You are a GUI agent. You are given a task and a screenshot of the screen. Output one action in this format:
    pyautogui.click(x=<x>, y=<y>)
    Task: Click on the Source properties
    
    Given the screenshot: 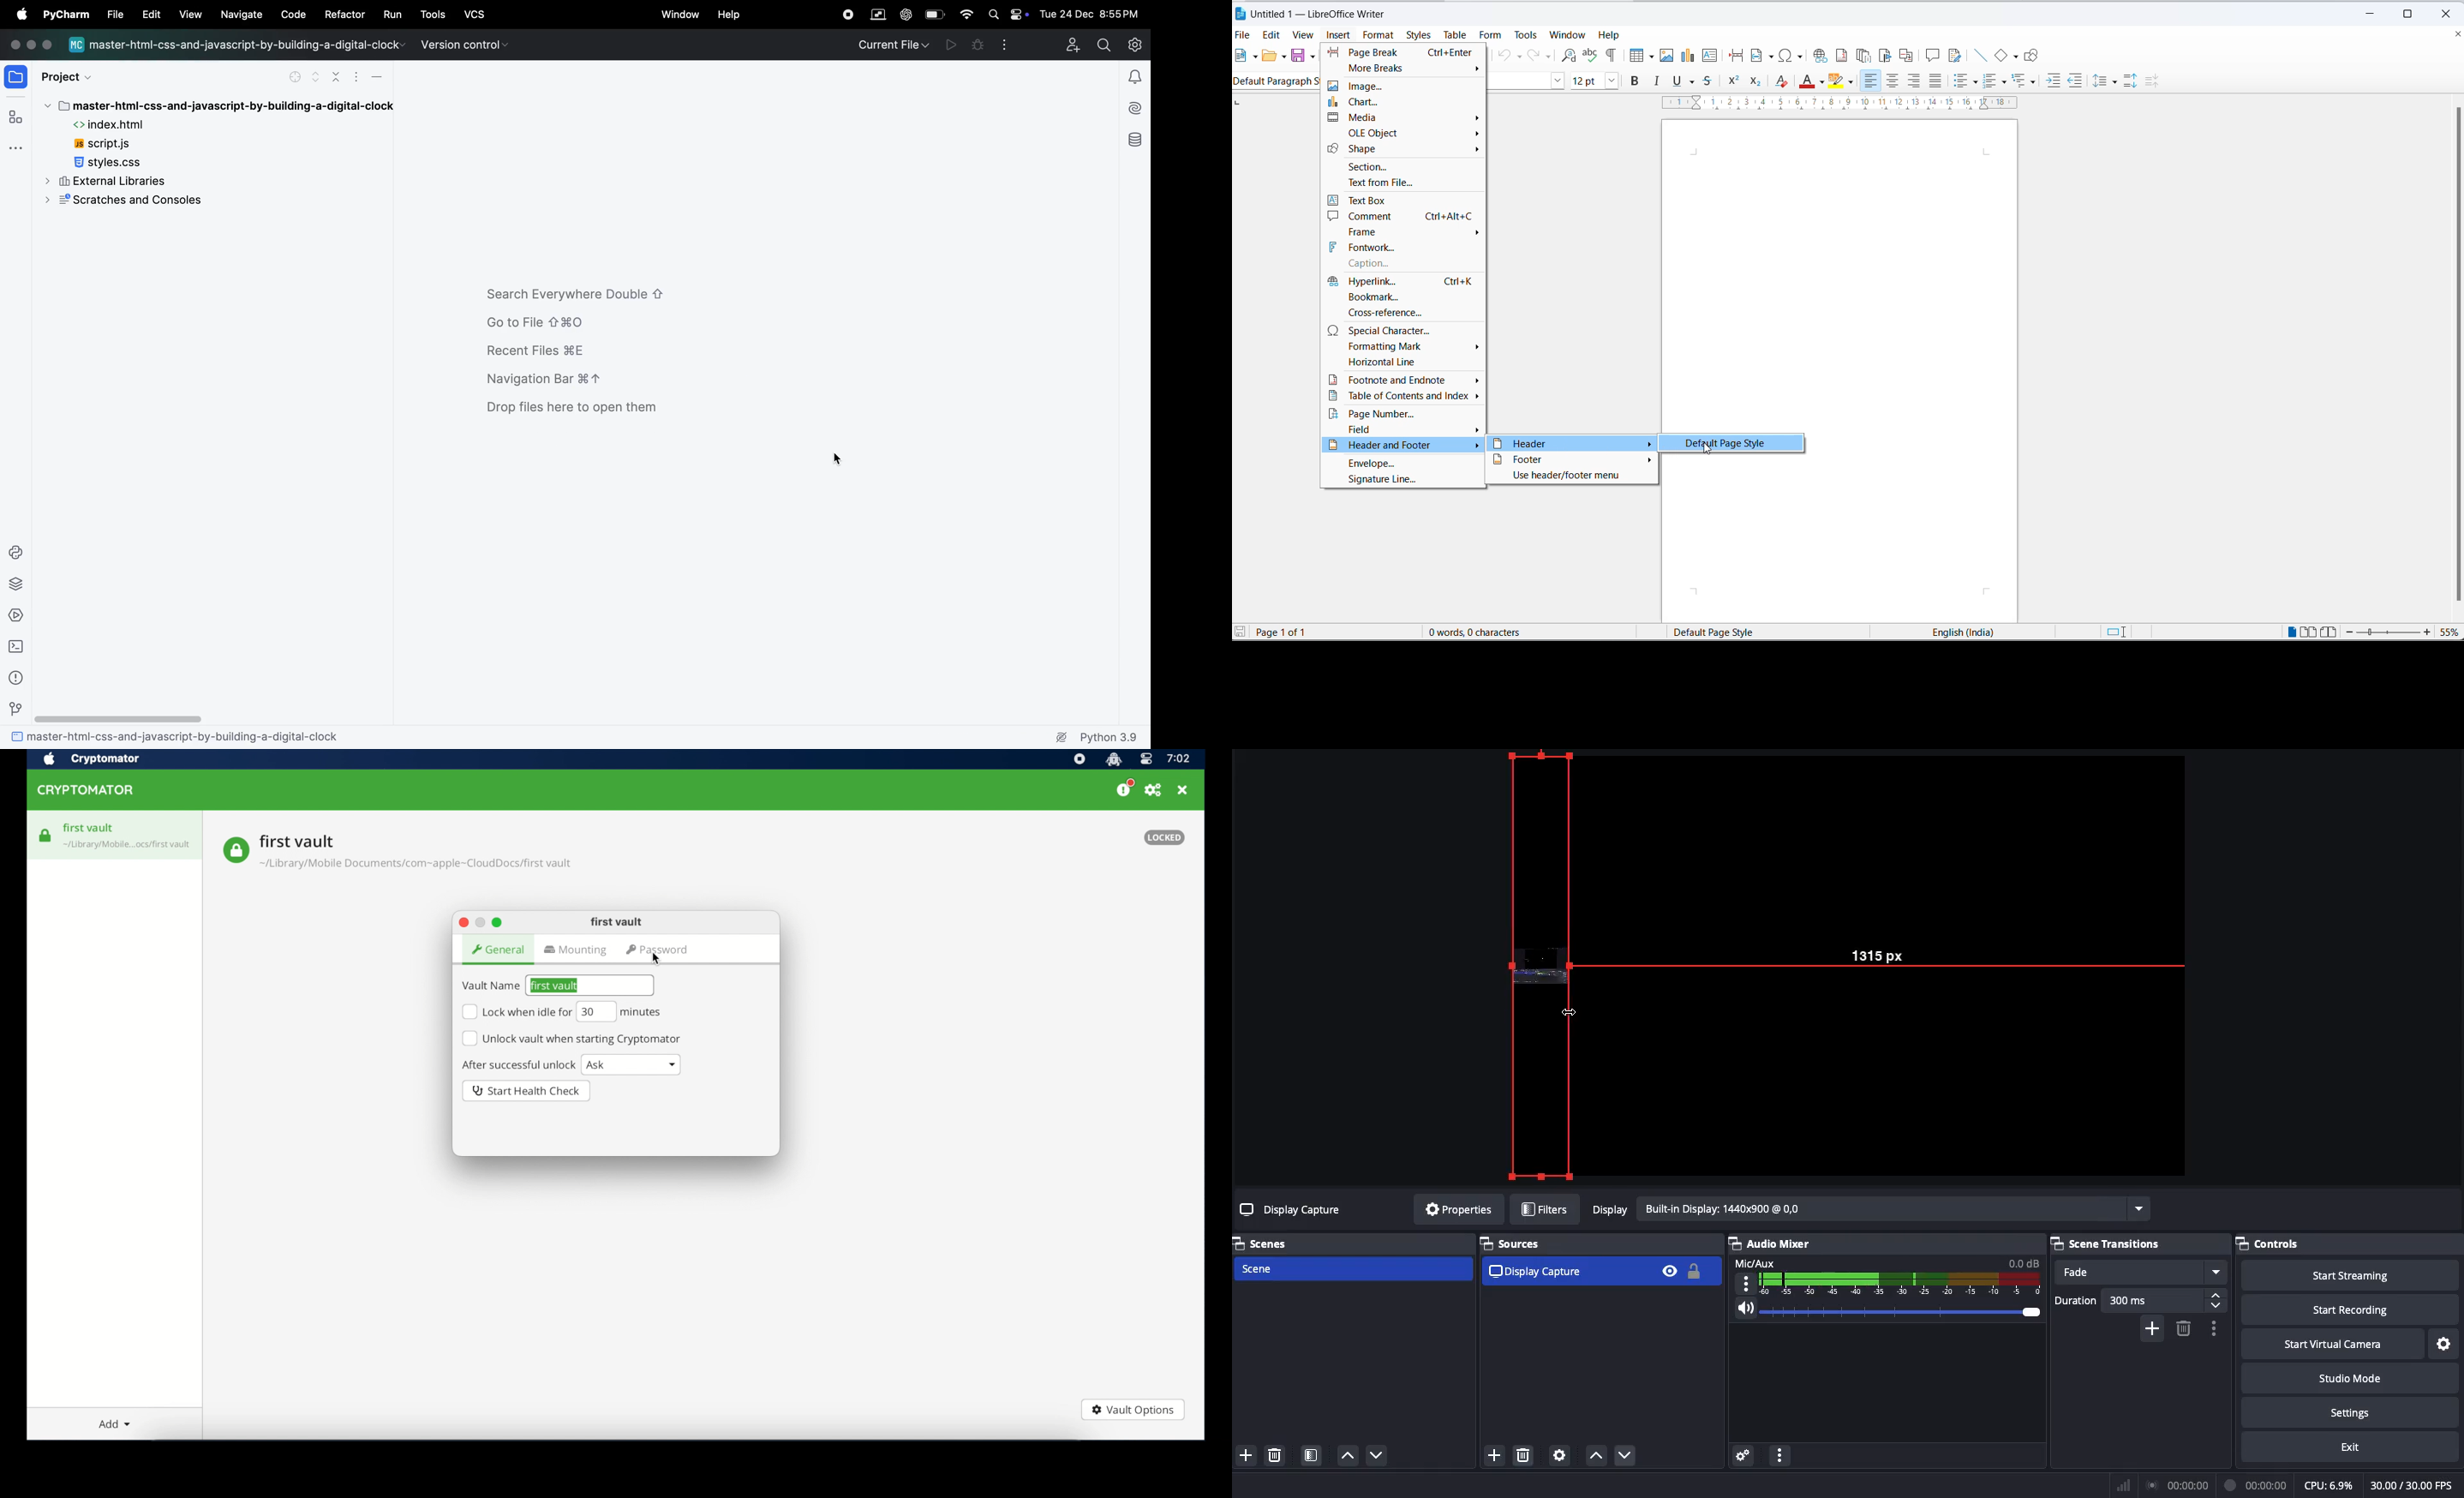 What is the action you would take?
    pyautogui.click(x=1558, y=1456)
    